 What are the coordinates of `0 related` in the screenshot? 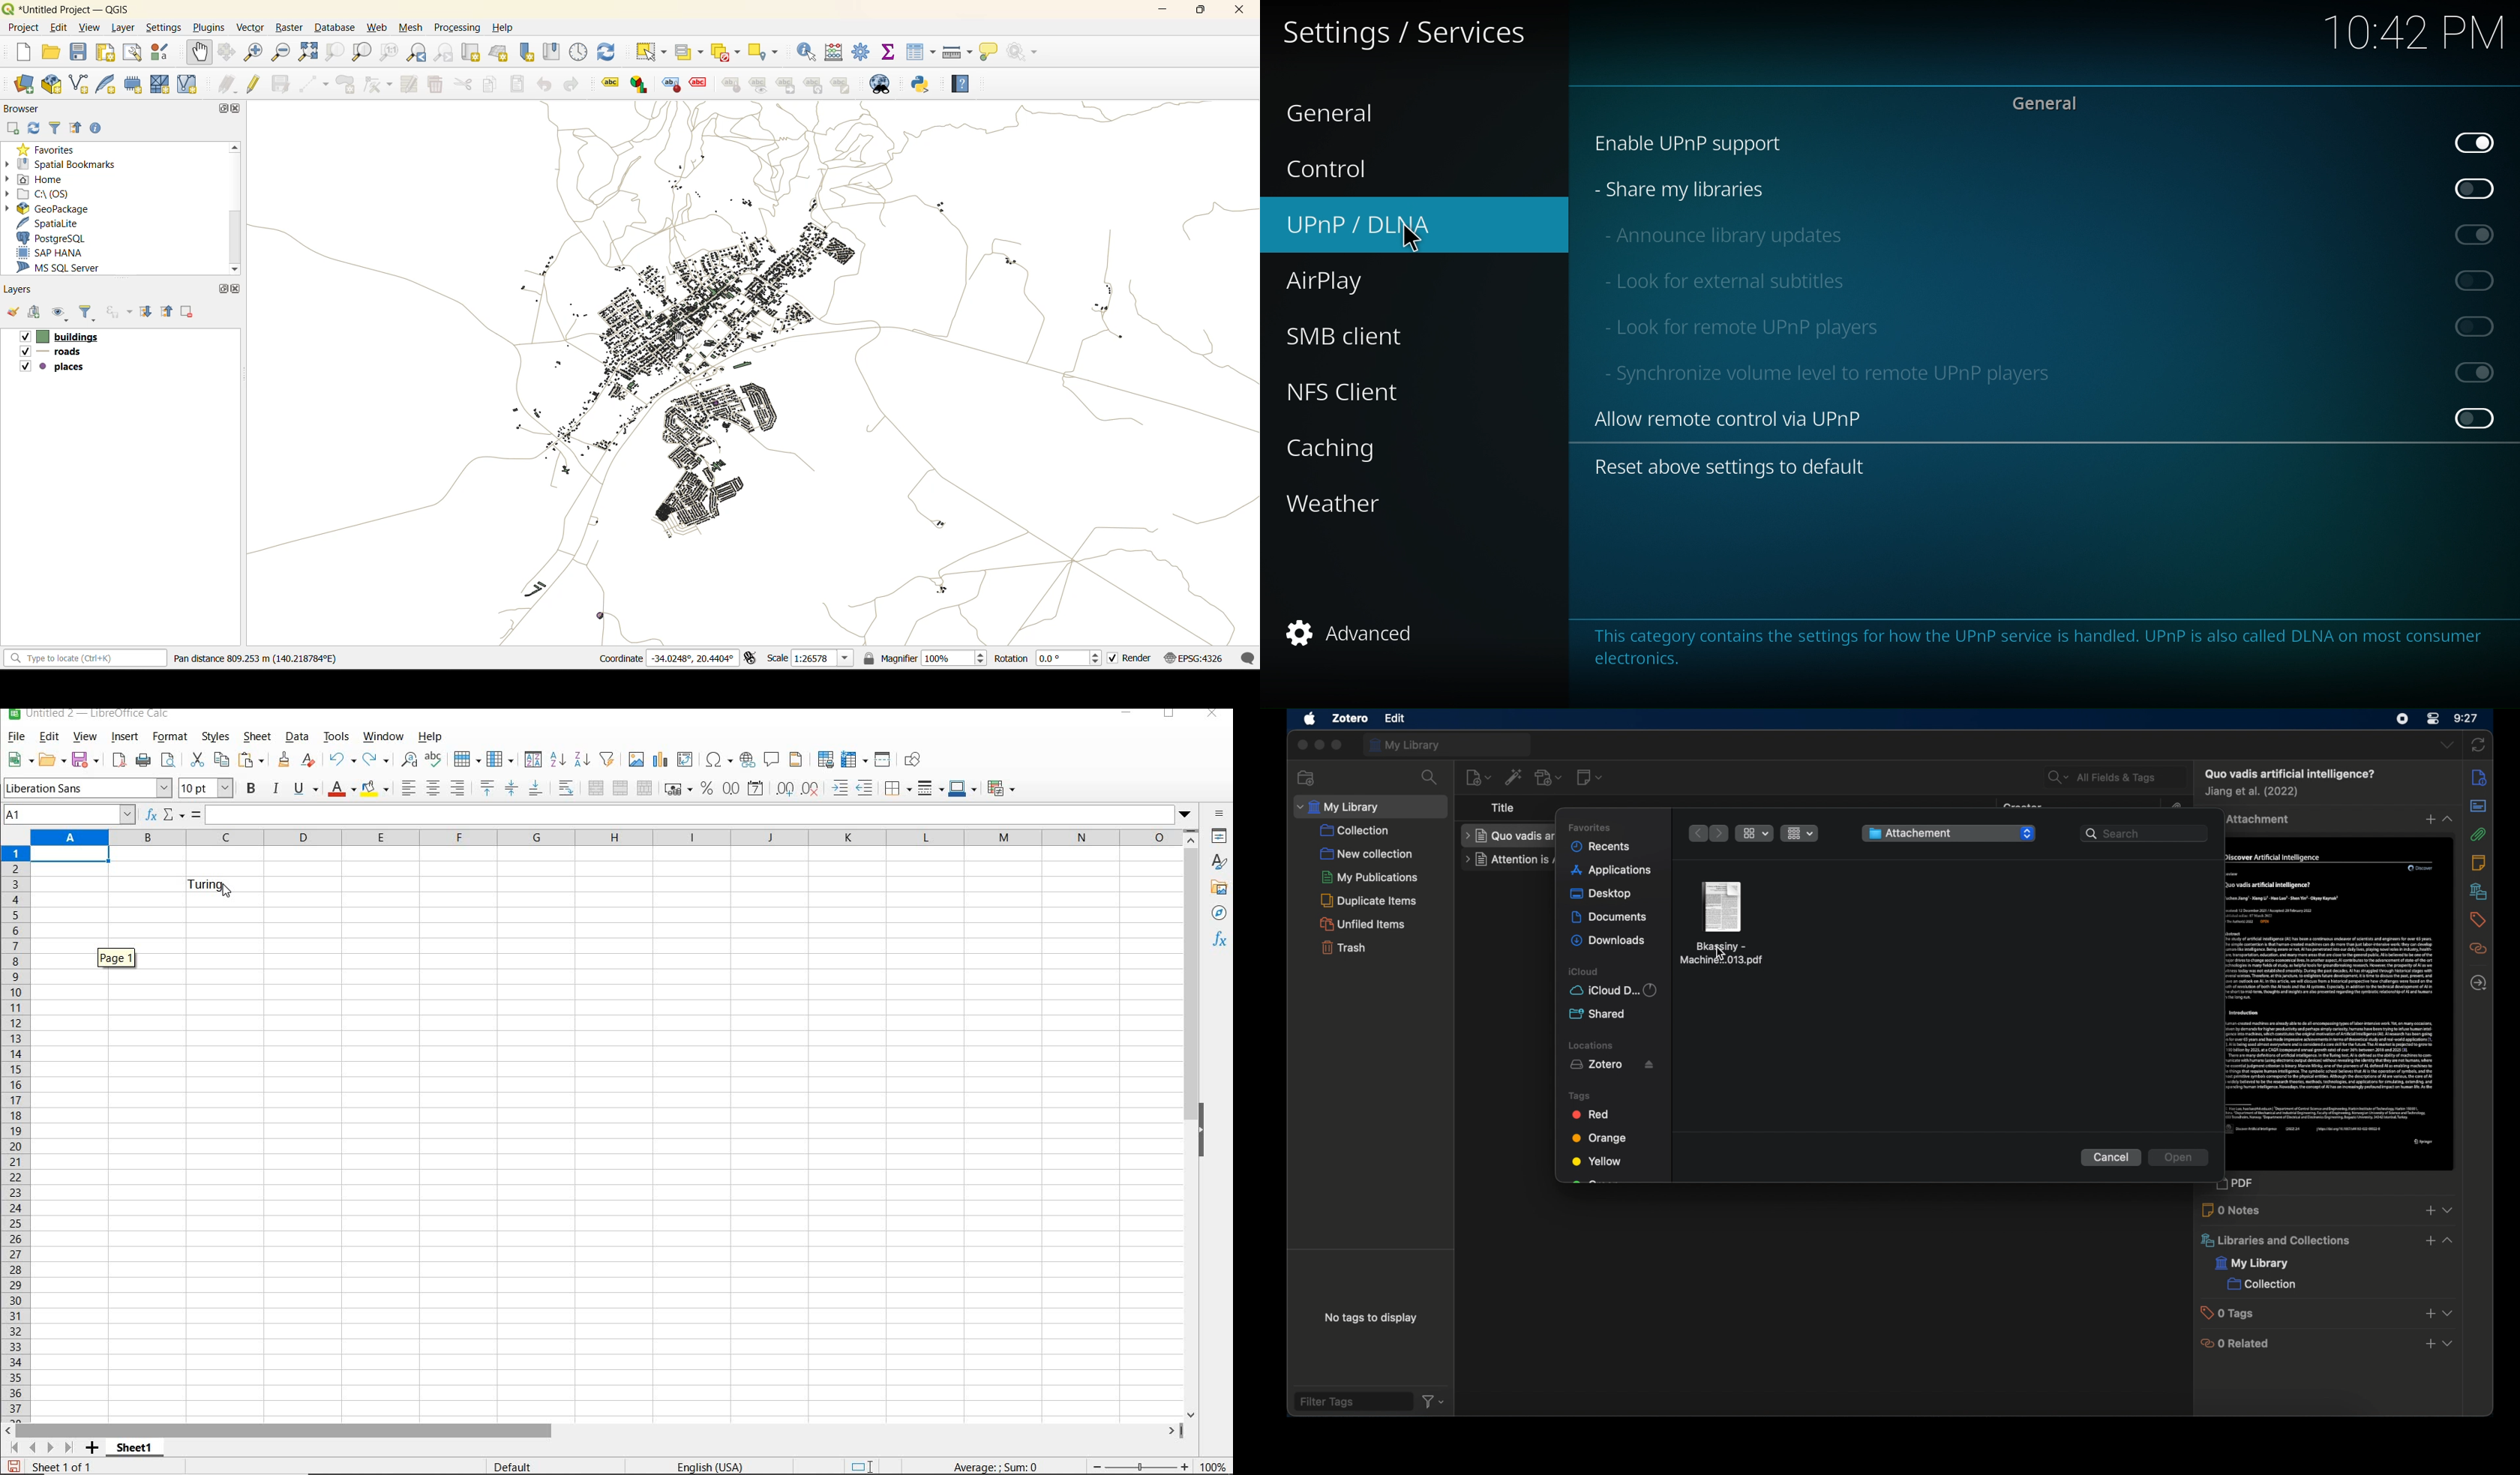 It's located at (2236, 1343).